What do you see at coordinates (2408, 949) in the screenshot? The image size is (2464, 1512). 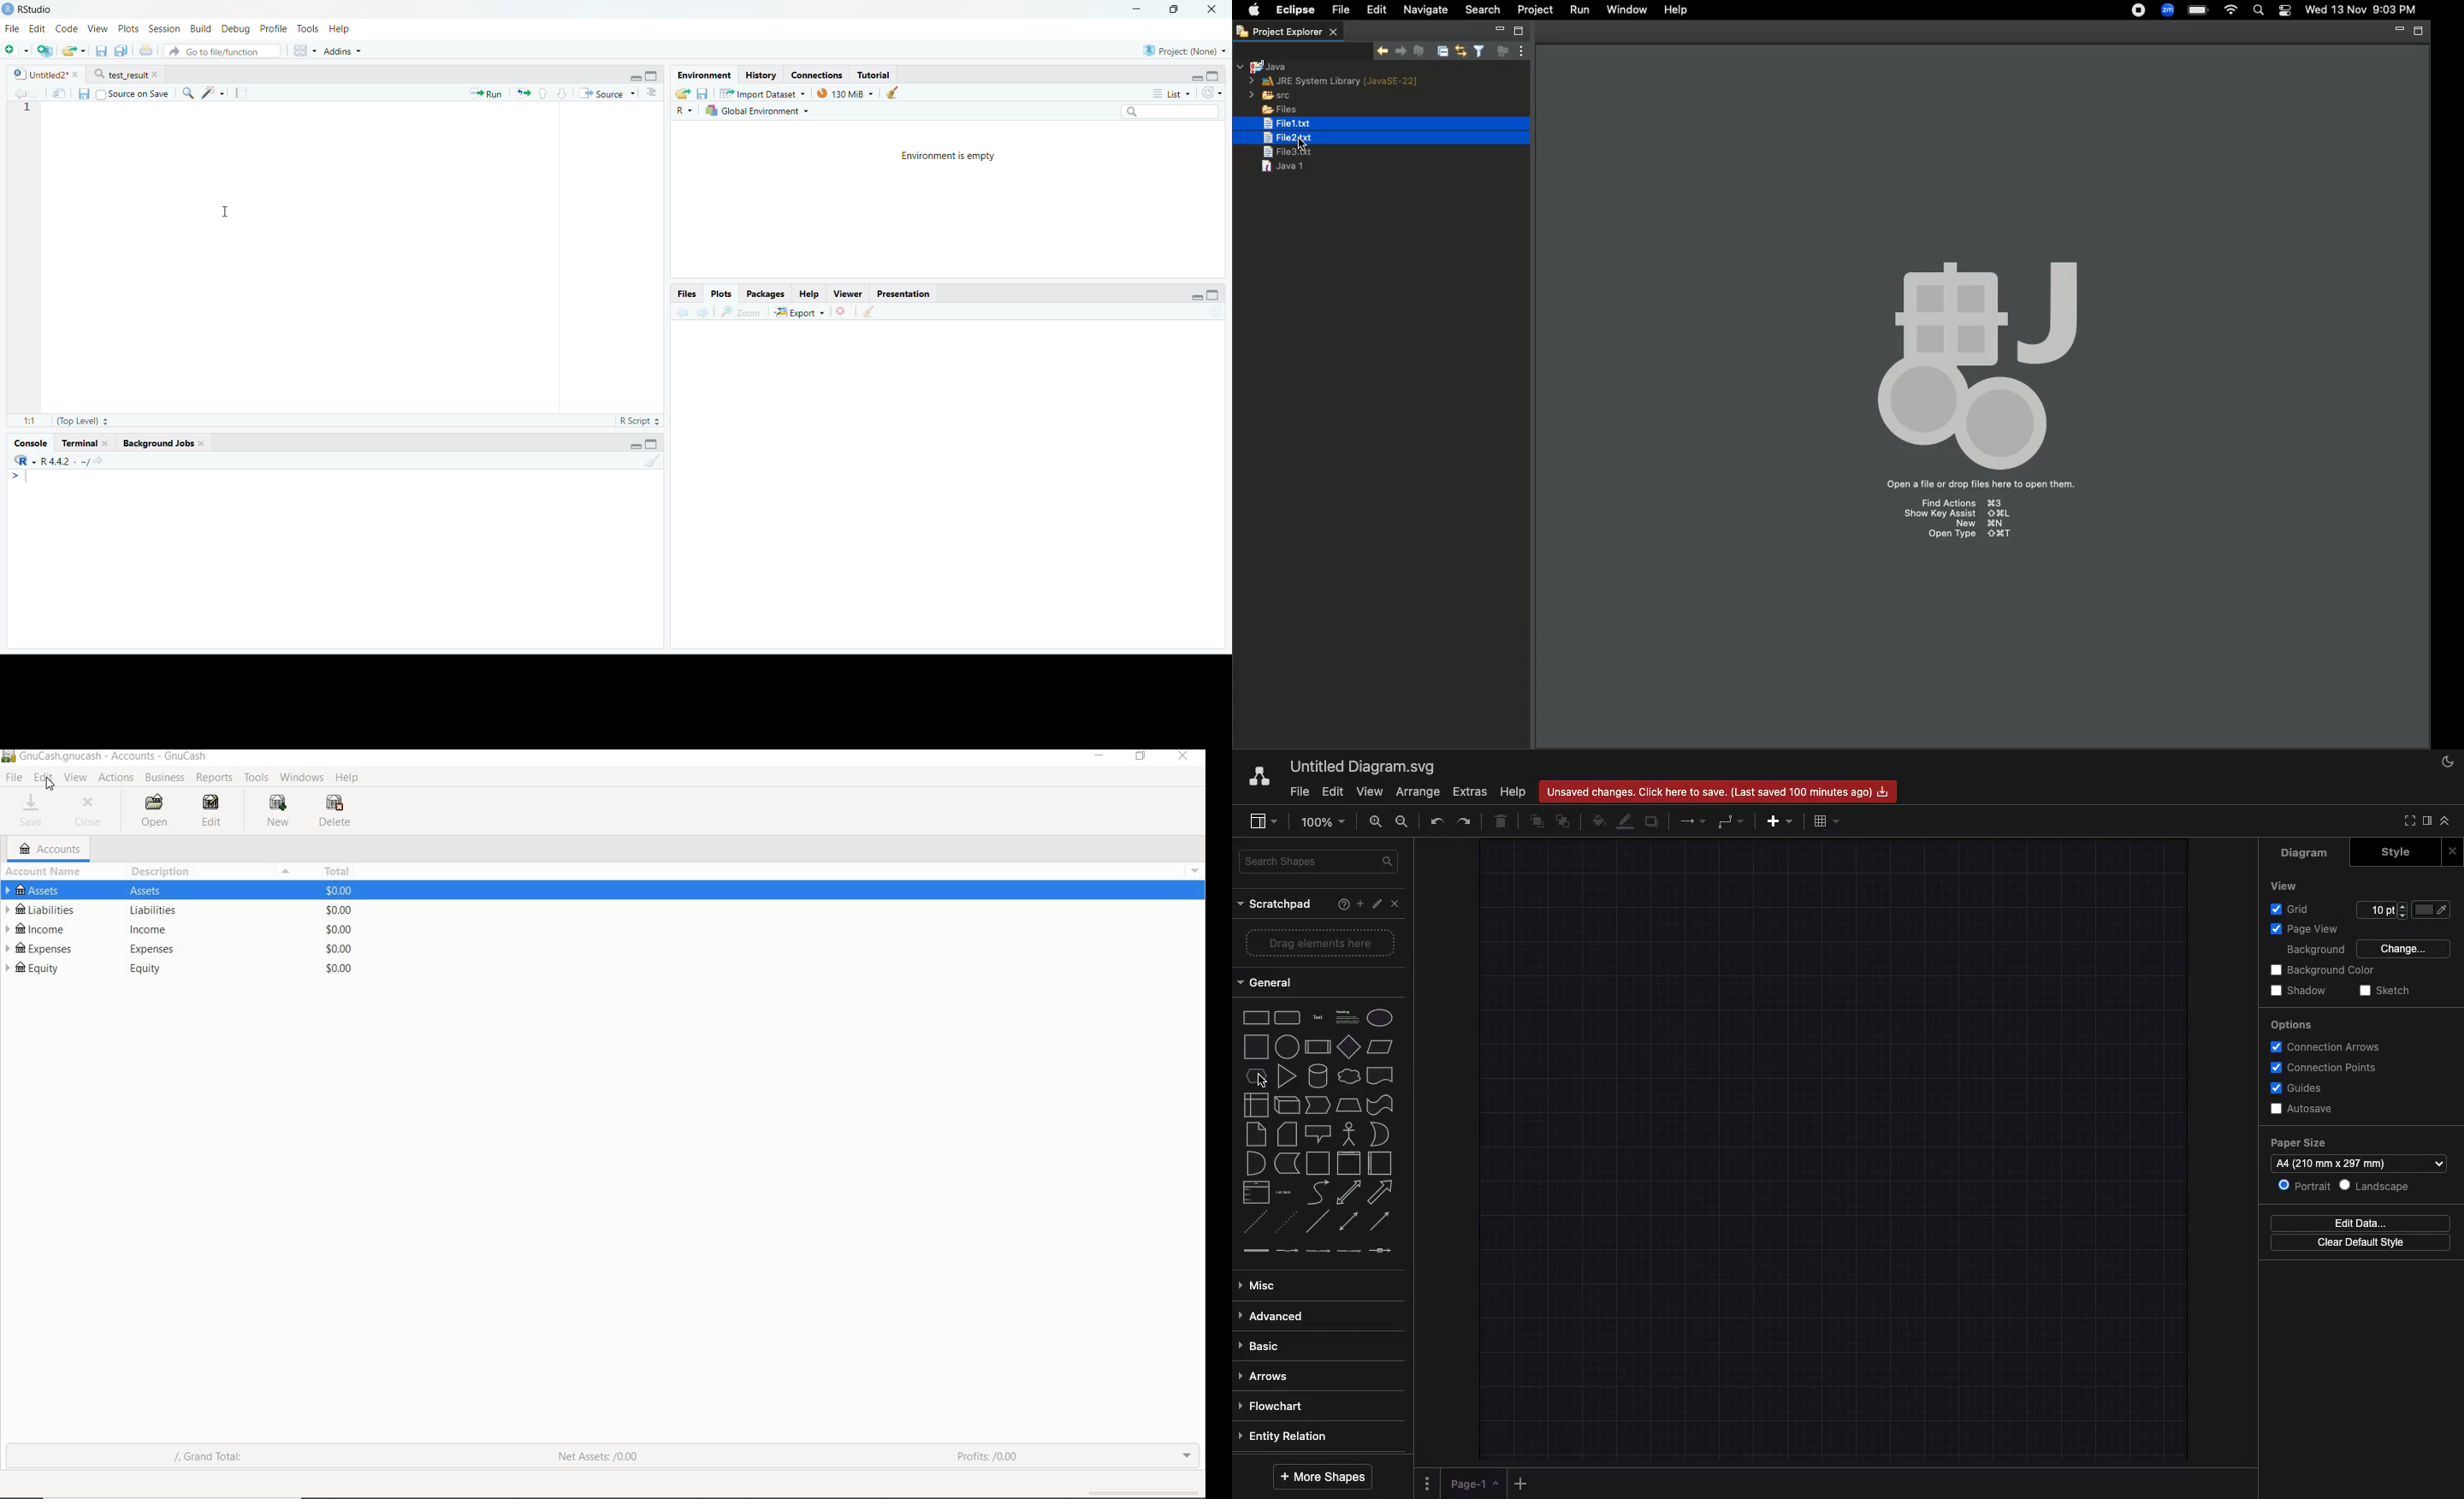 I see `Change` at bounding box center [2408, 949].